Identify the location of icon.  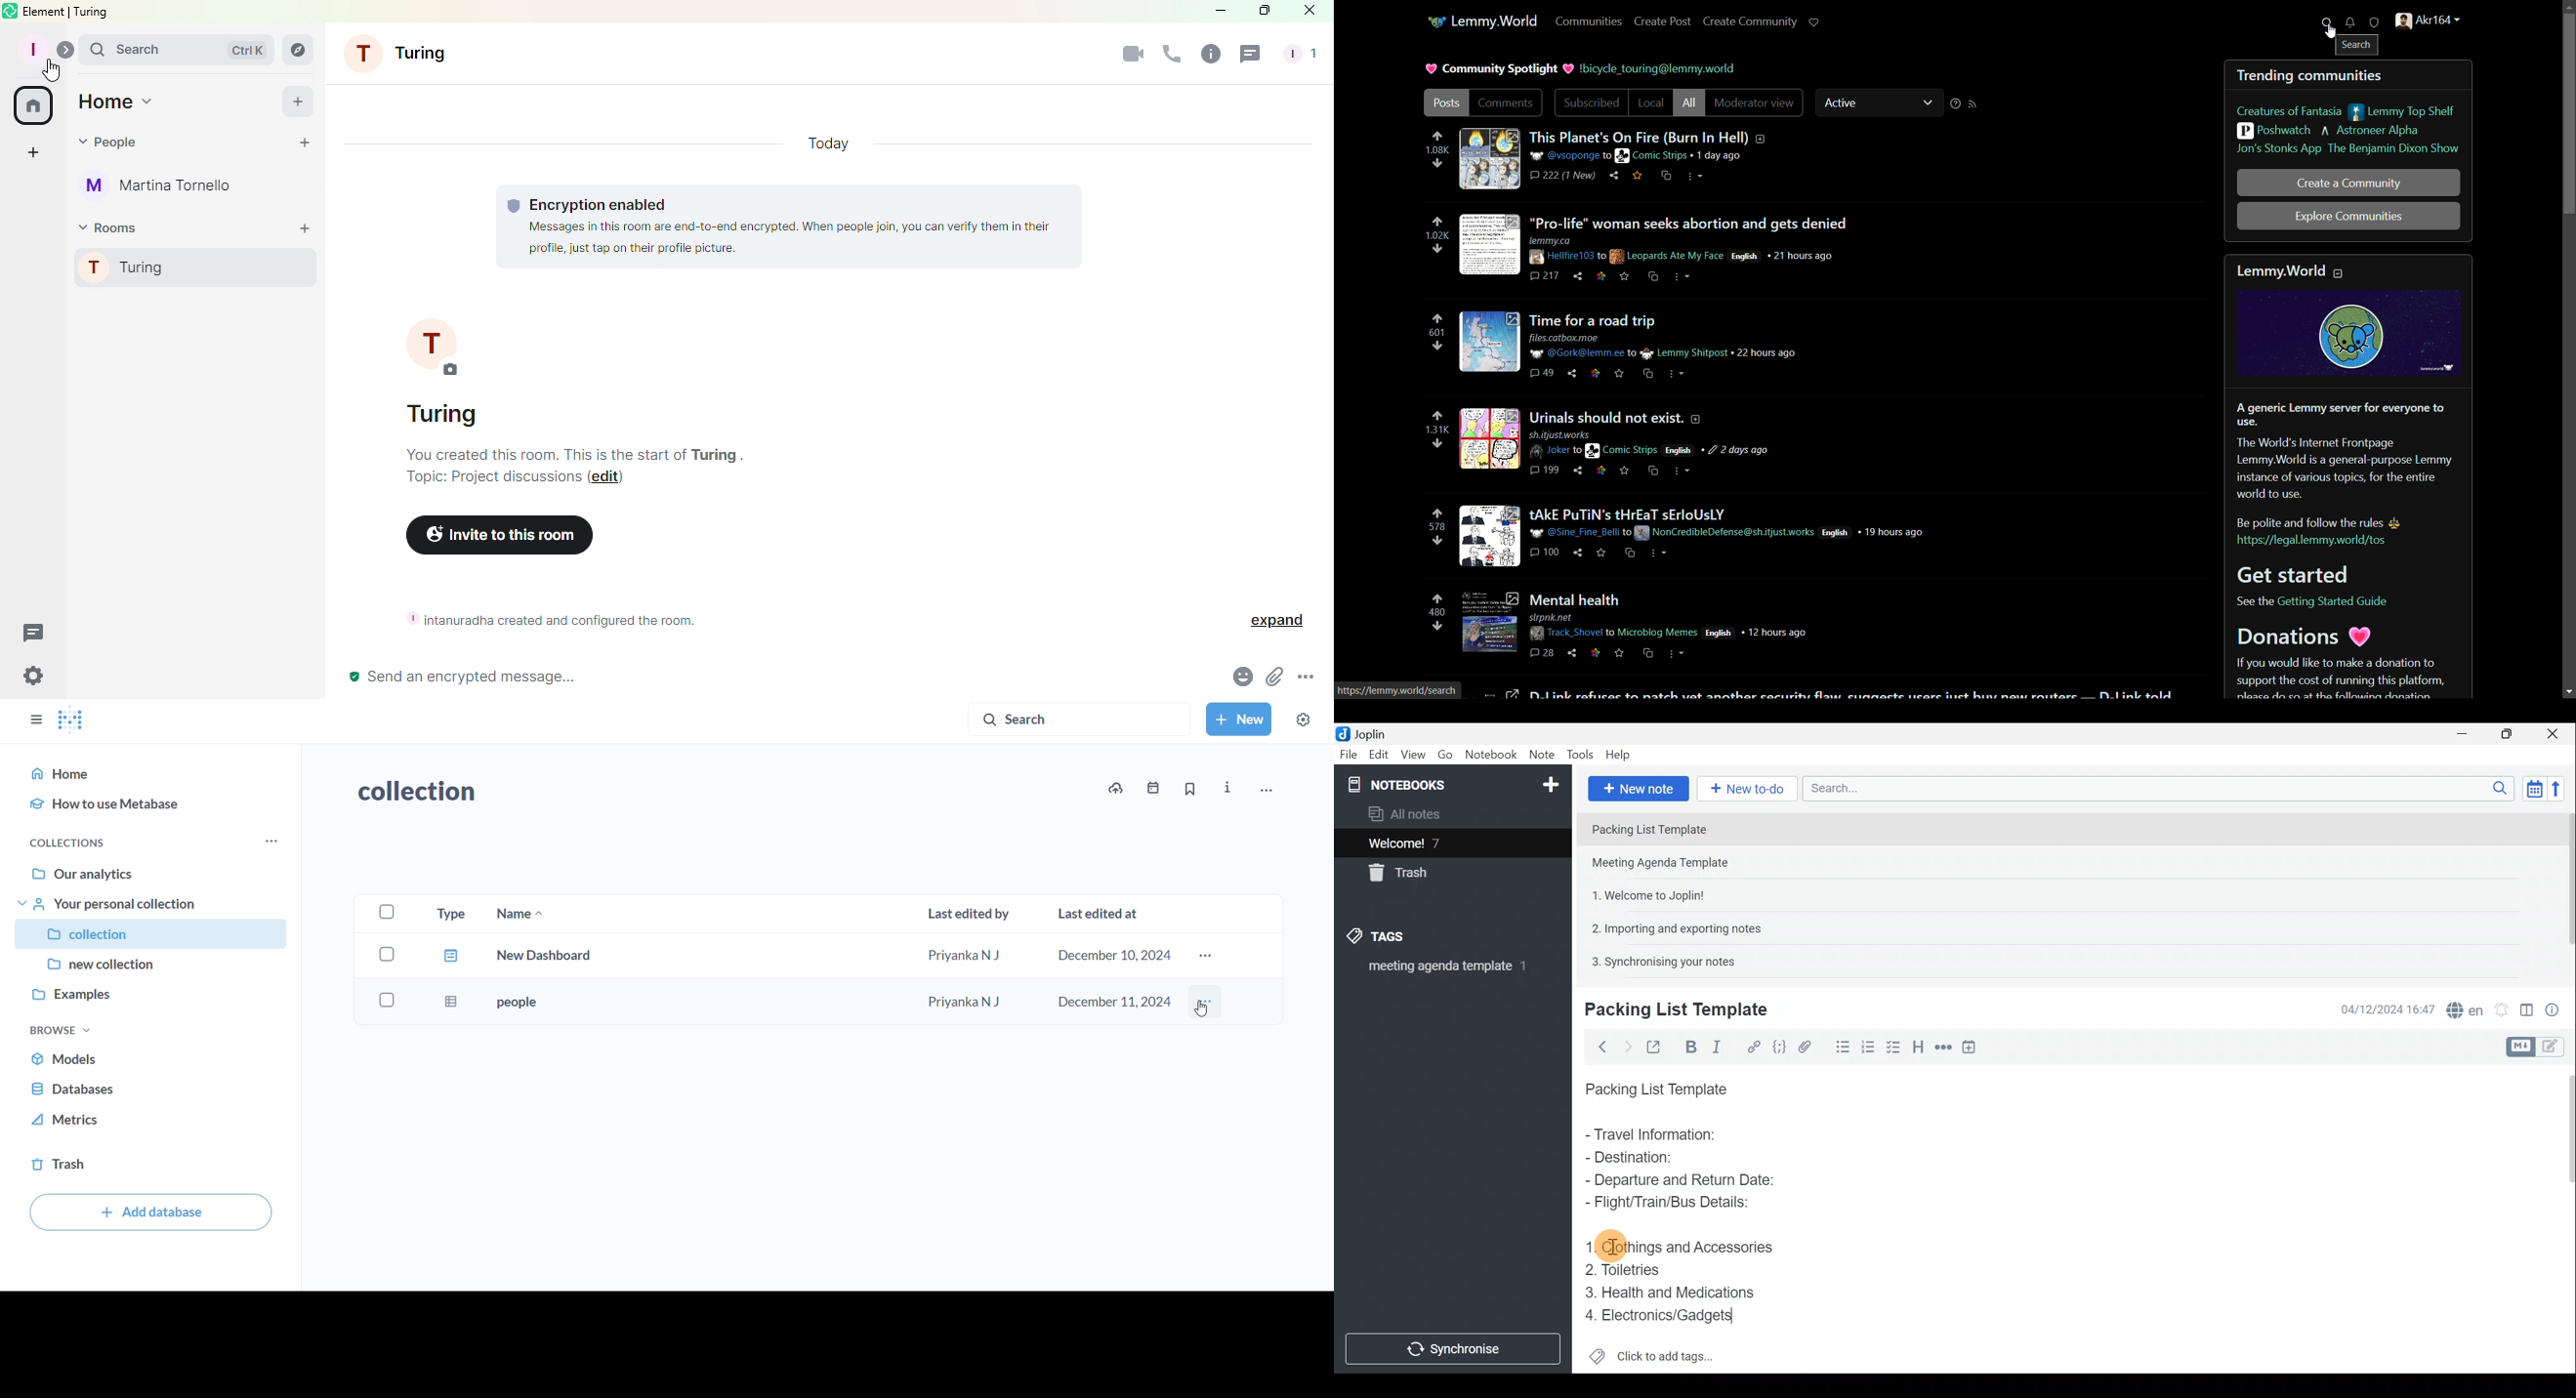
(1437, 23).